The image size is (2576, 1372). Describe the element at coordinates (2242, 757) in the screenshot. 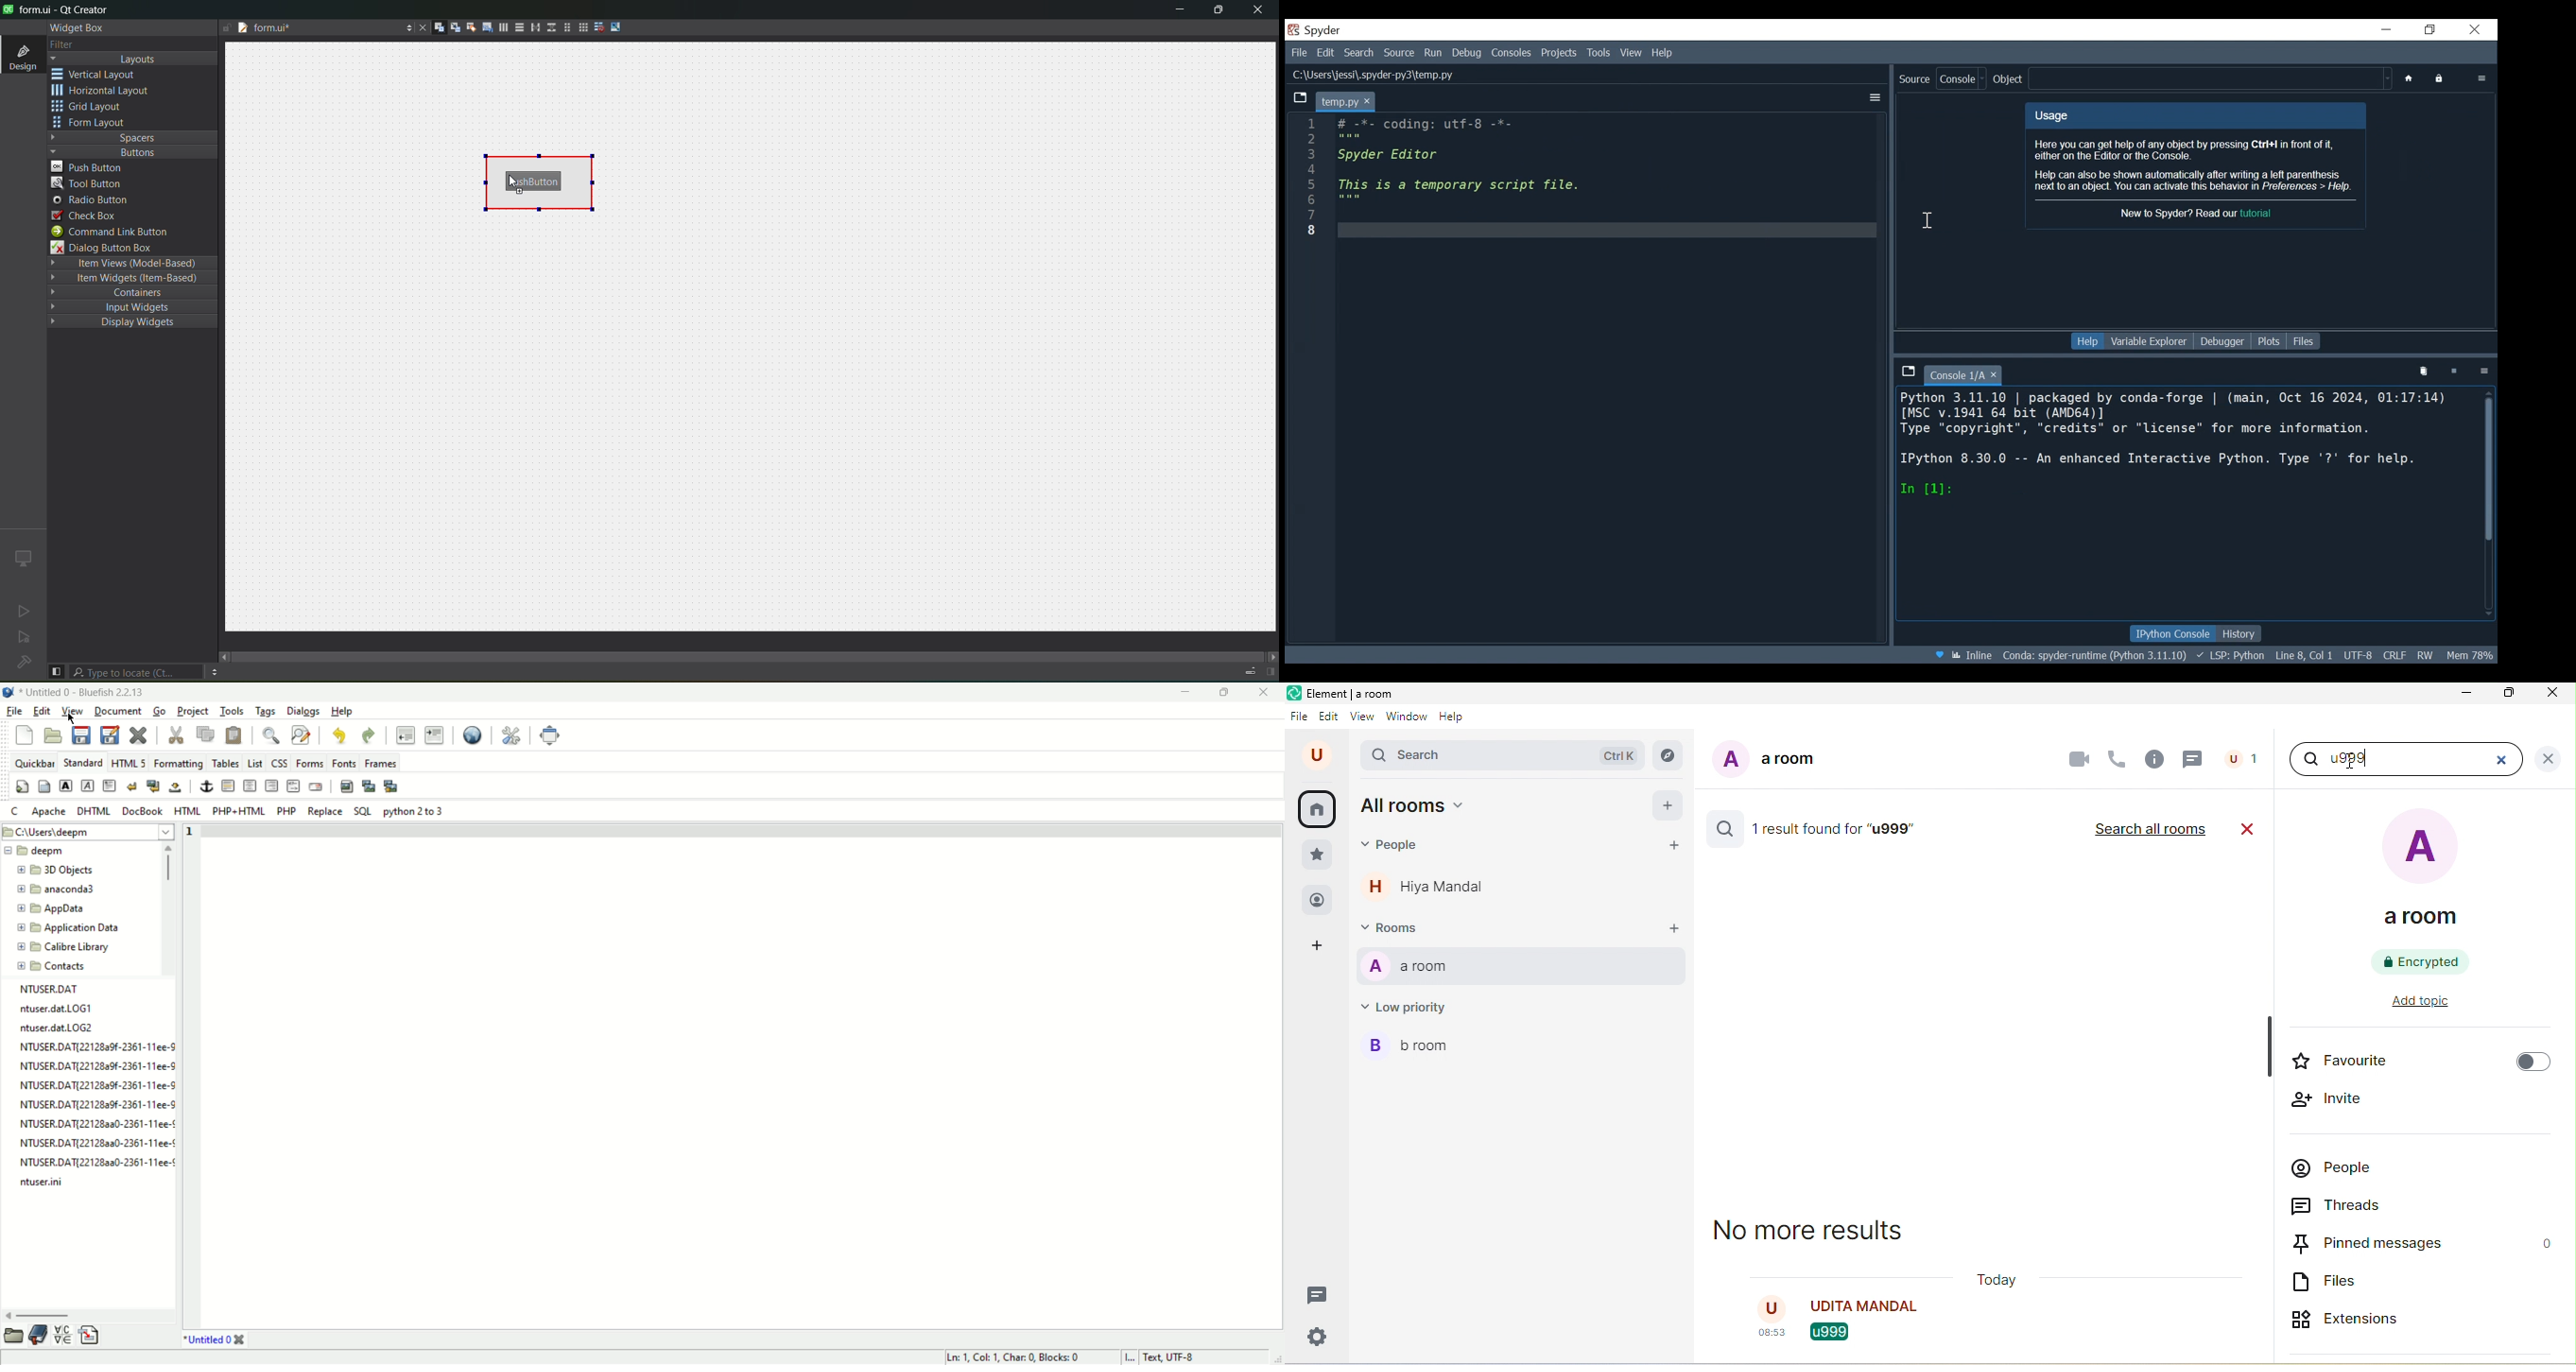

I see `people` at that location.